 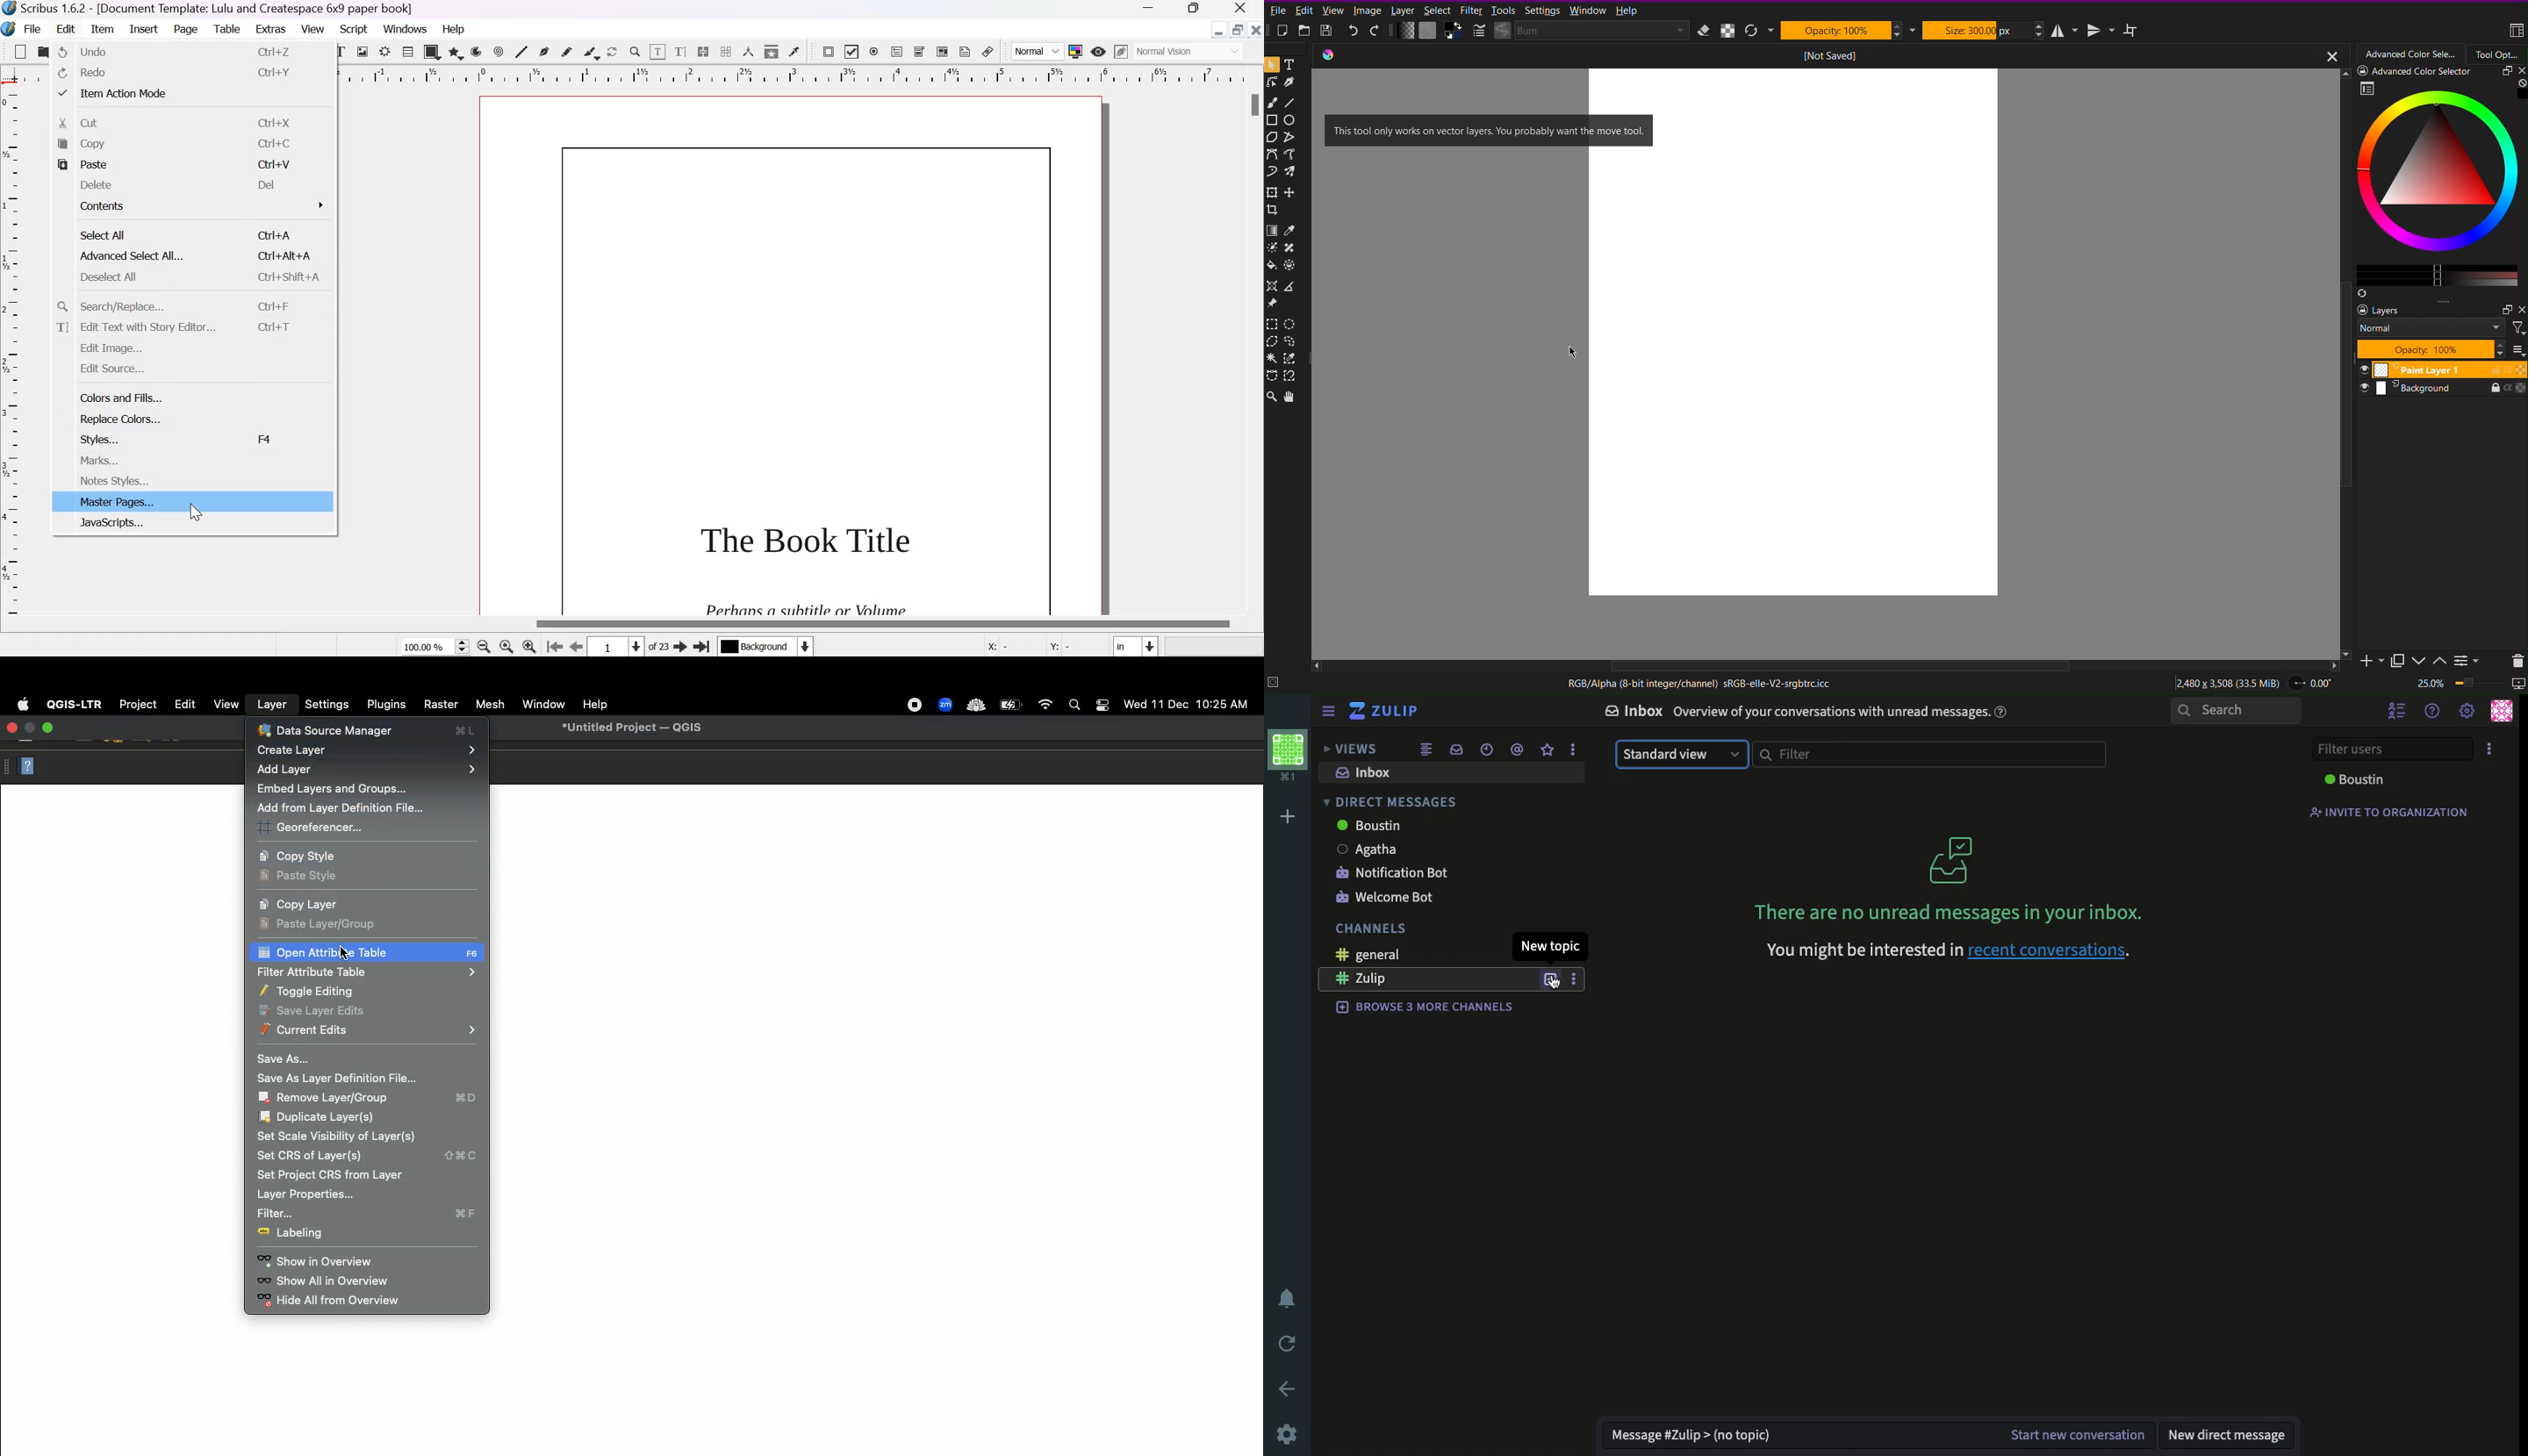 I want to click on Polygon Tools, so click(x=1285, y=136).